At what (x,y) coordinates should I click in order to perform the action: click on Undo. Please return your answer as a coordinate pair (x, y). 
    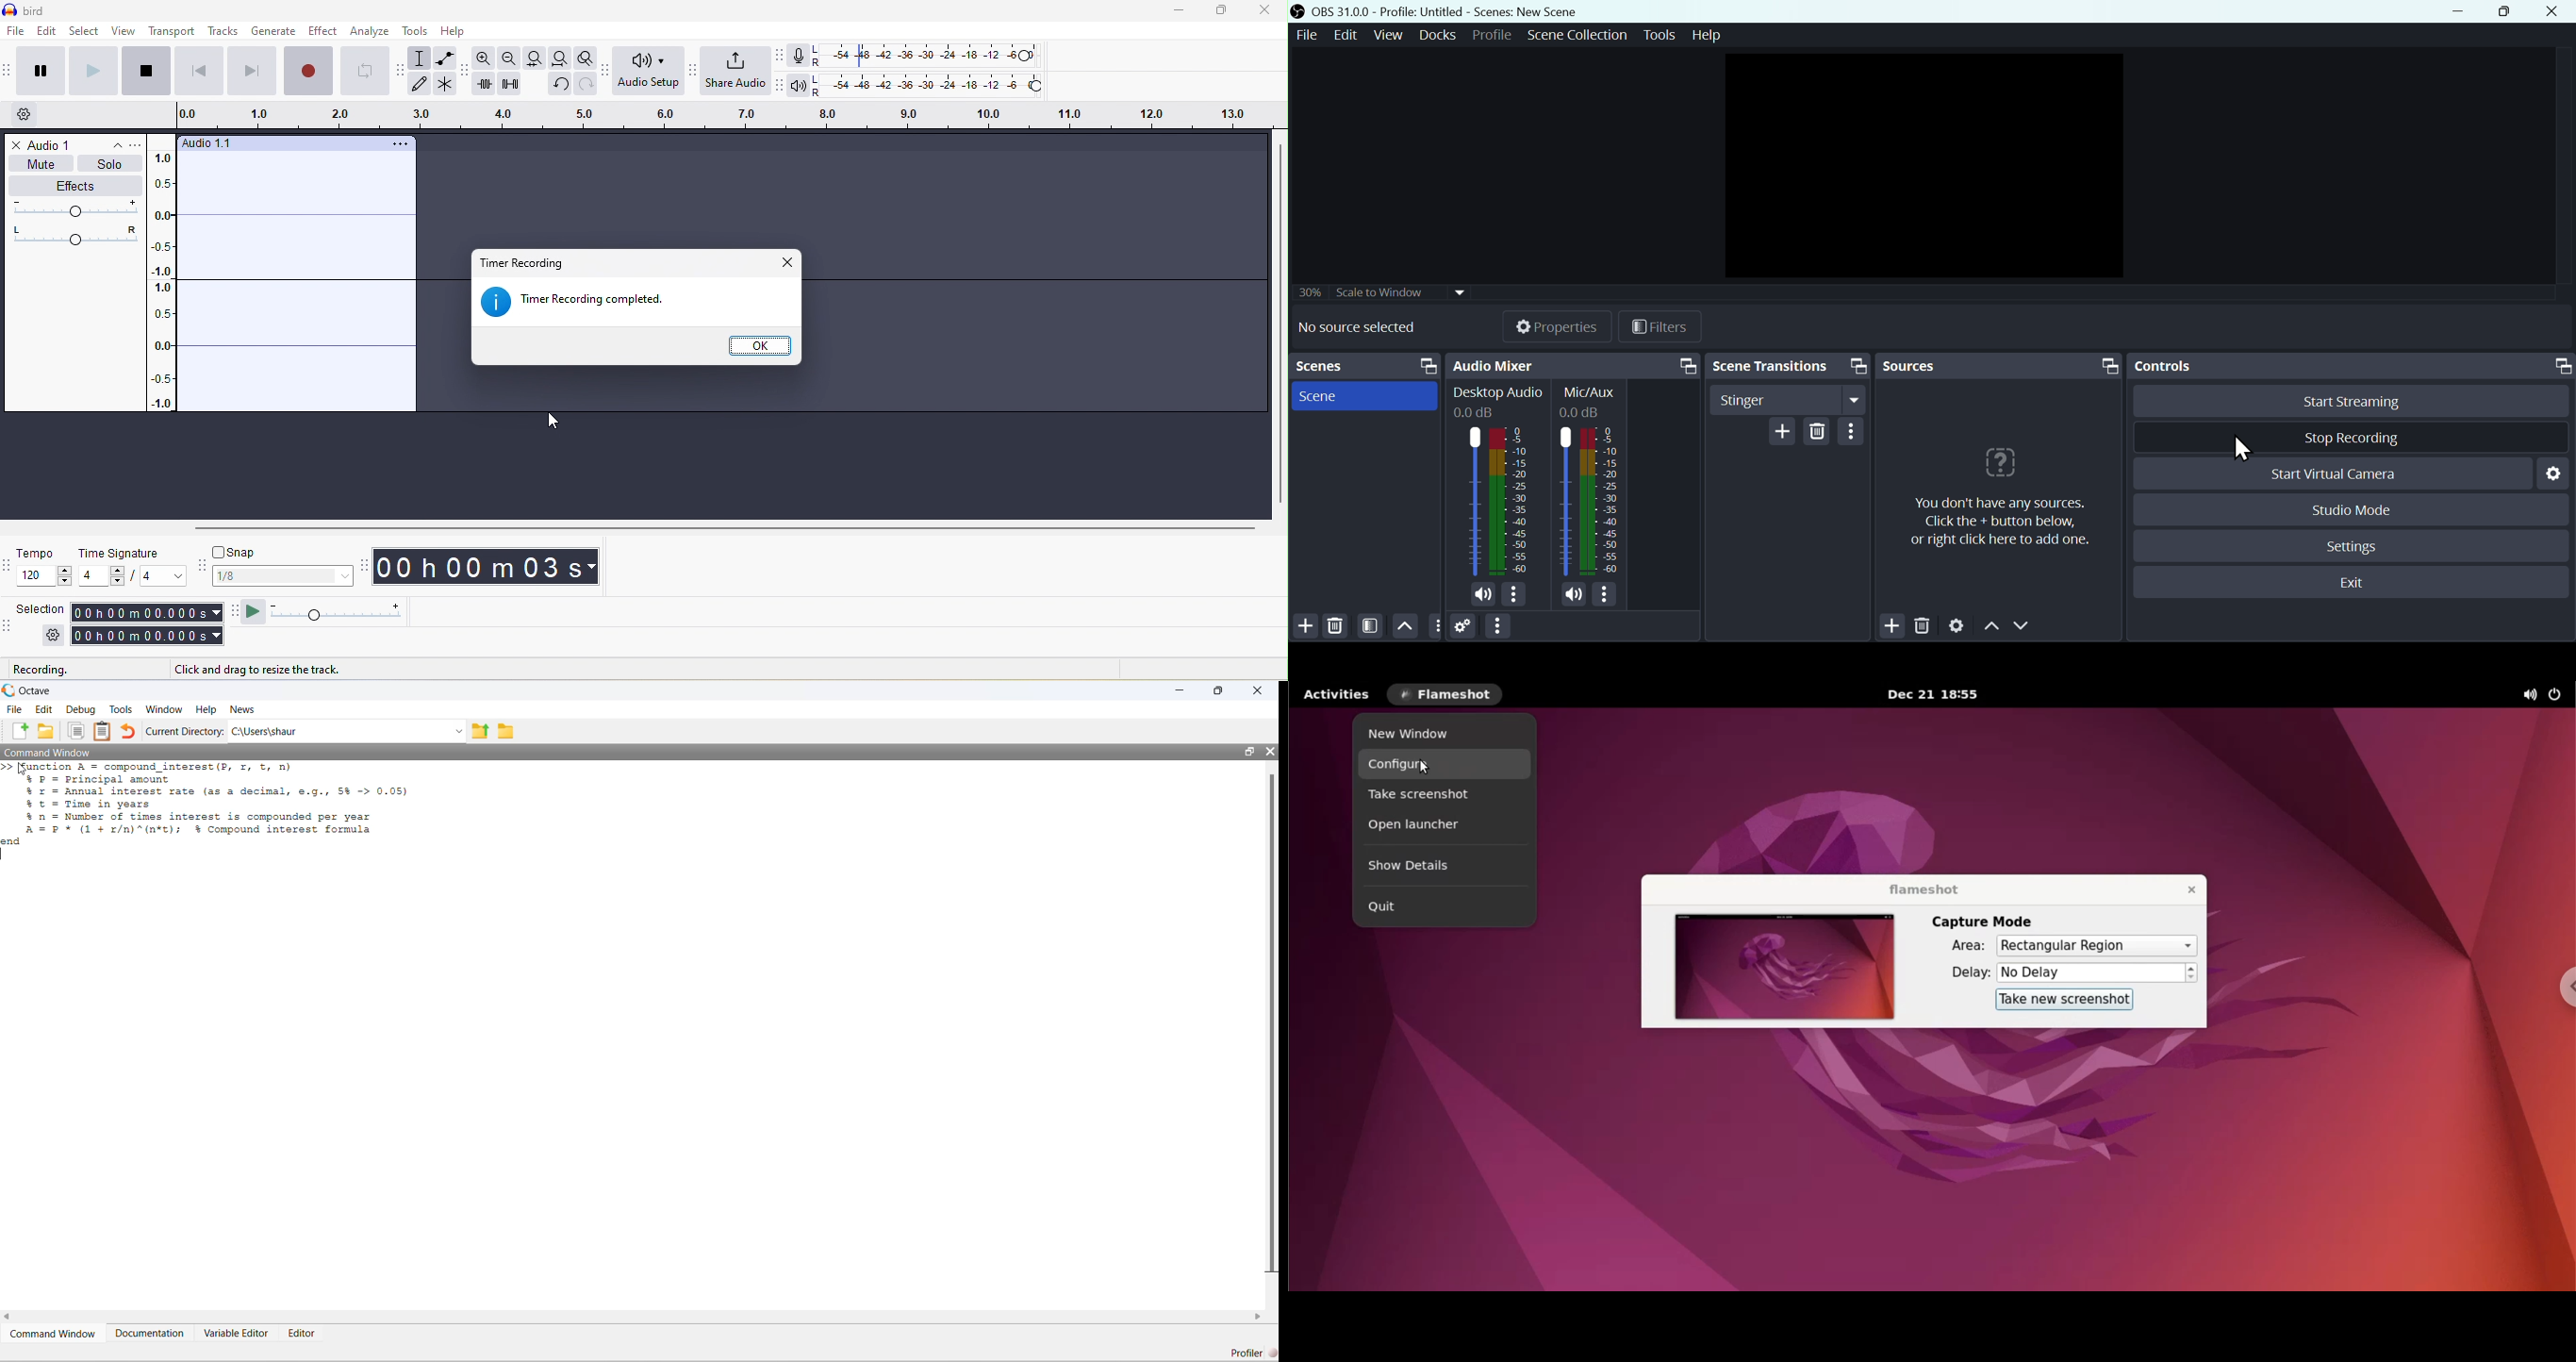
    Looking at the image, I should click on (127, 731).